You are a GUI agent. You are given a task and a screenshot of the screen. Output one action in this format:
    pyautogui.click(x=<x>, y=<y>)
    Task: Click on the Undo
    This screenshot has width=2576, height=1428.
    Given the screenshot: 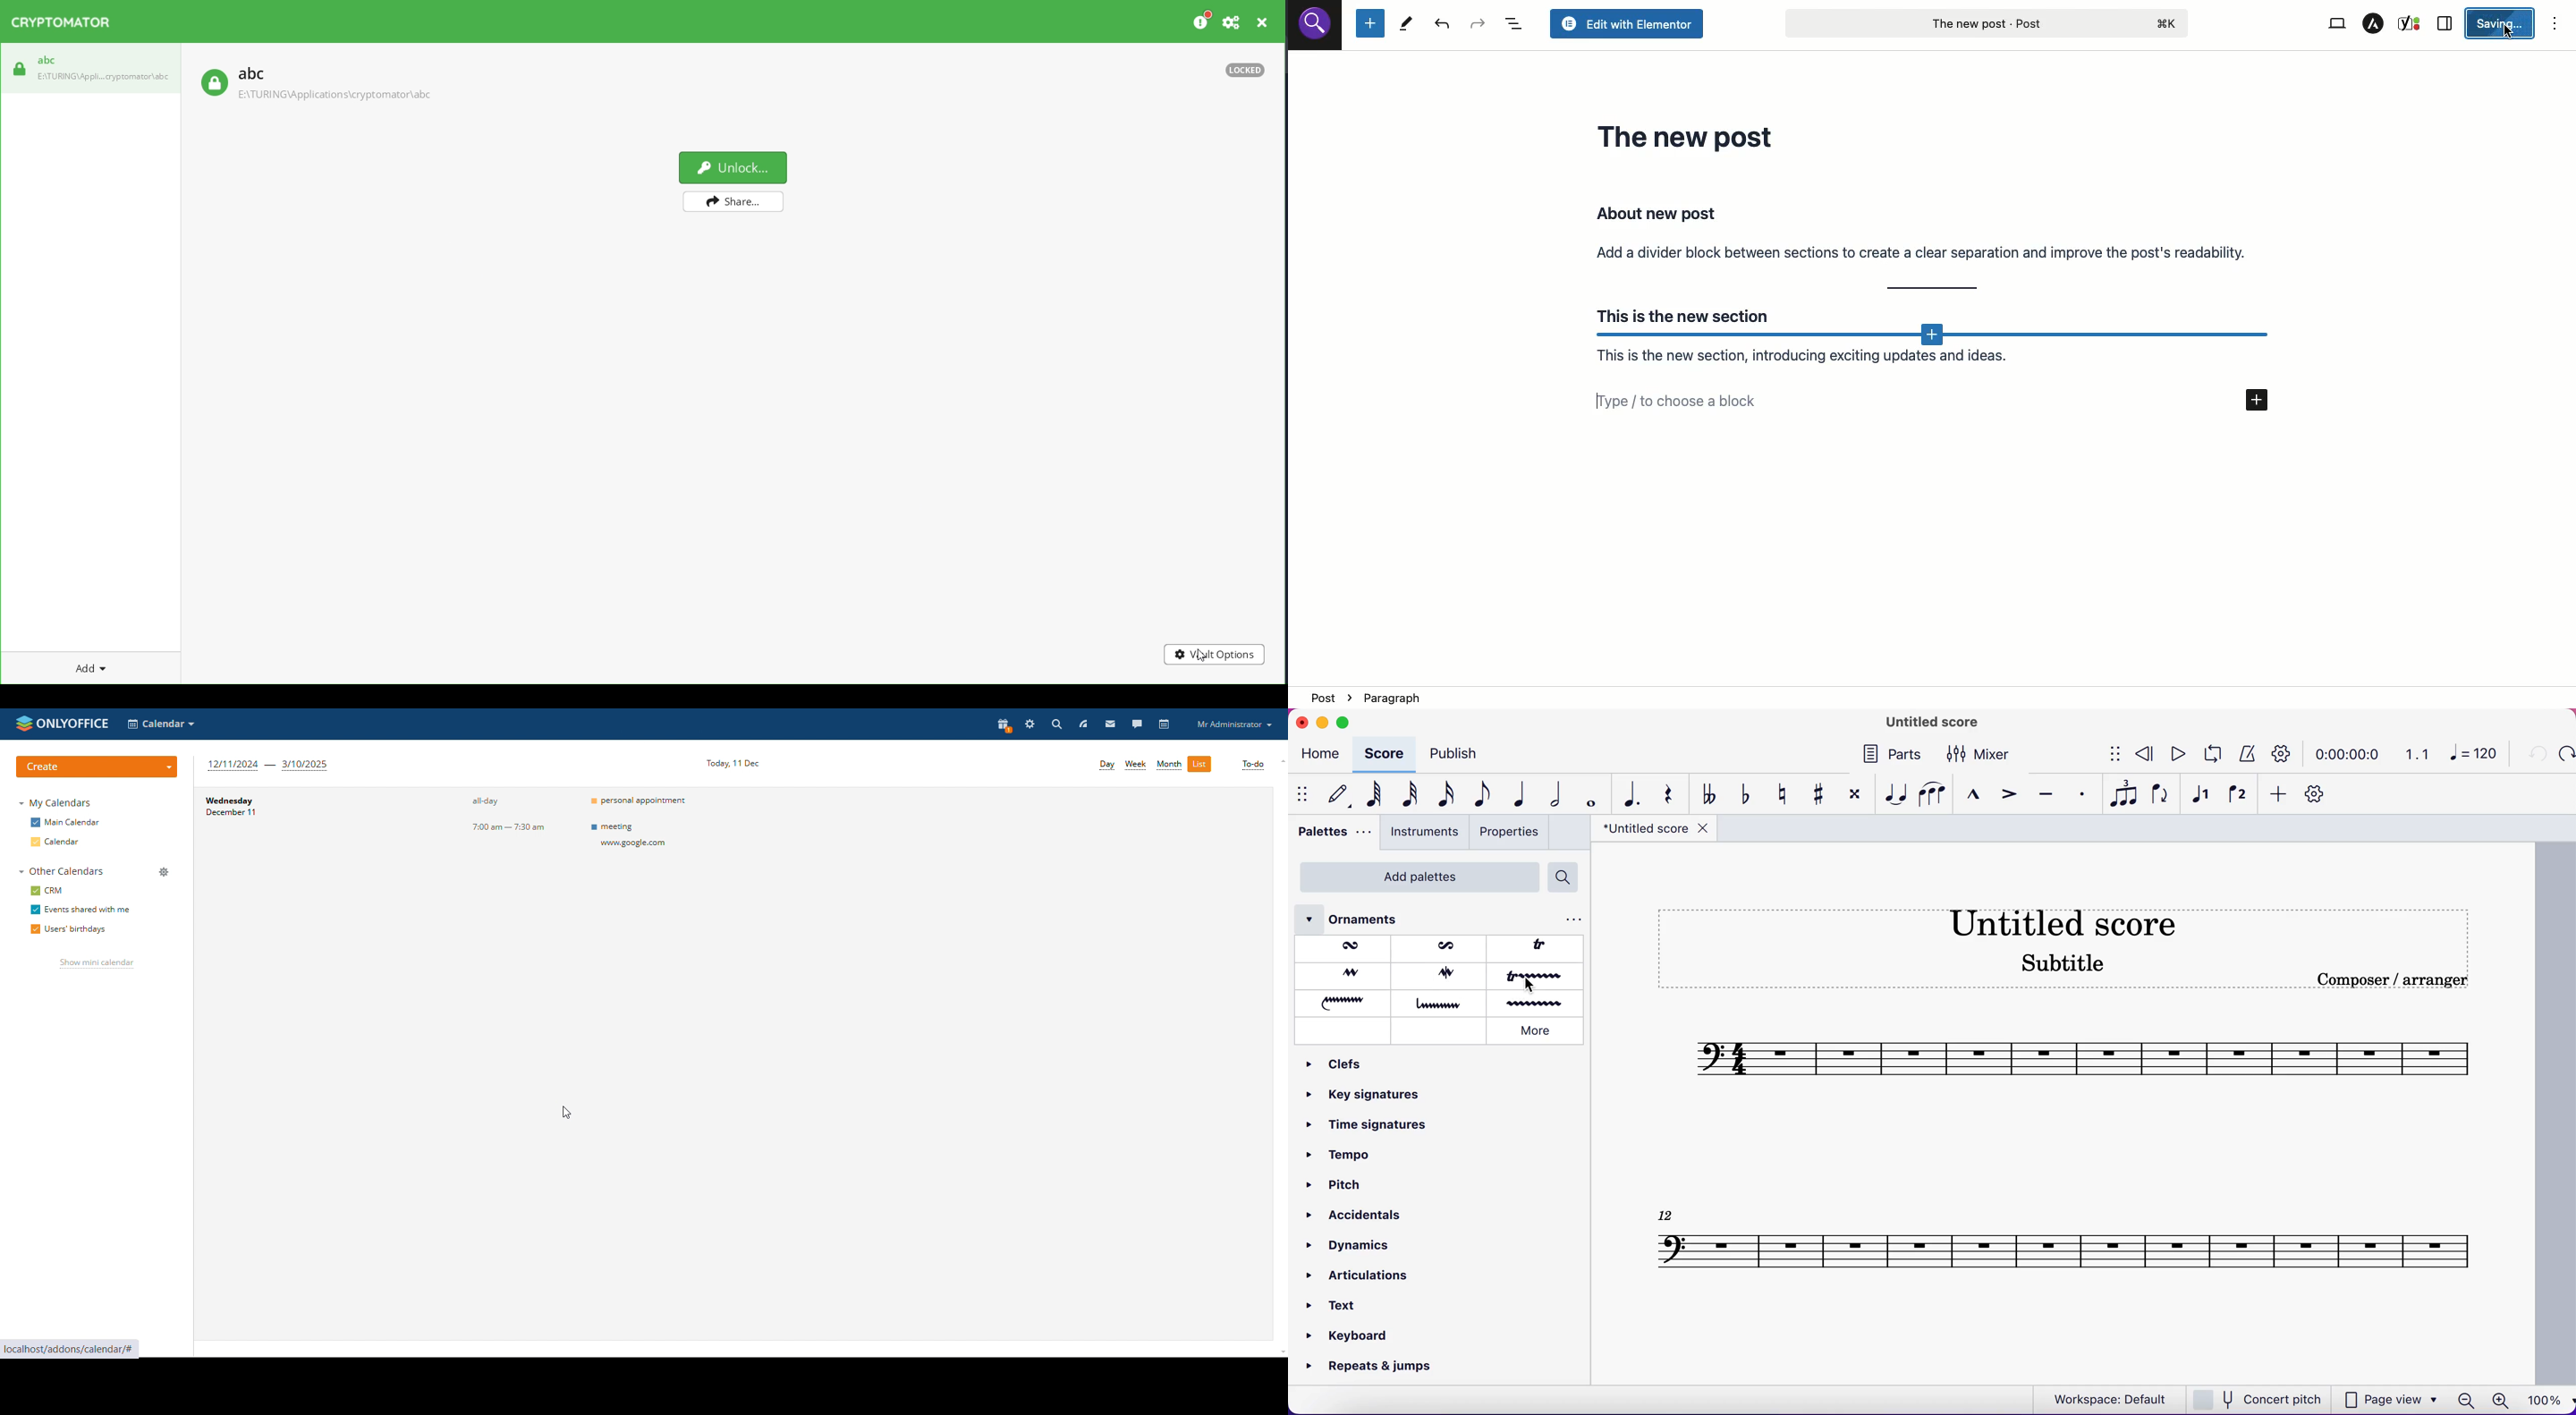 What is the action you would take?
    pyautogui.click(x=1445, y=25)
    